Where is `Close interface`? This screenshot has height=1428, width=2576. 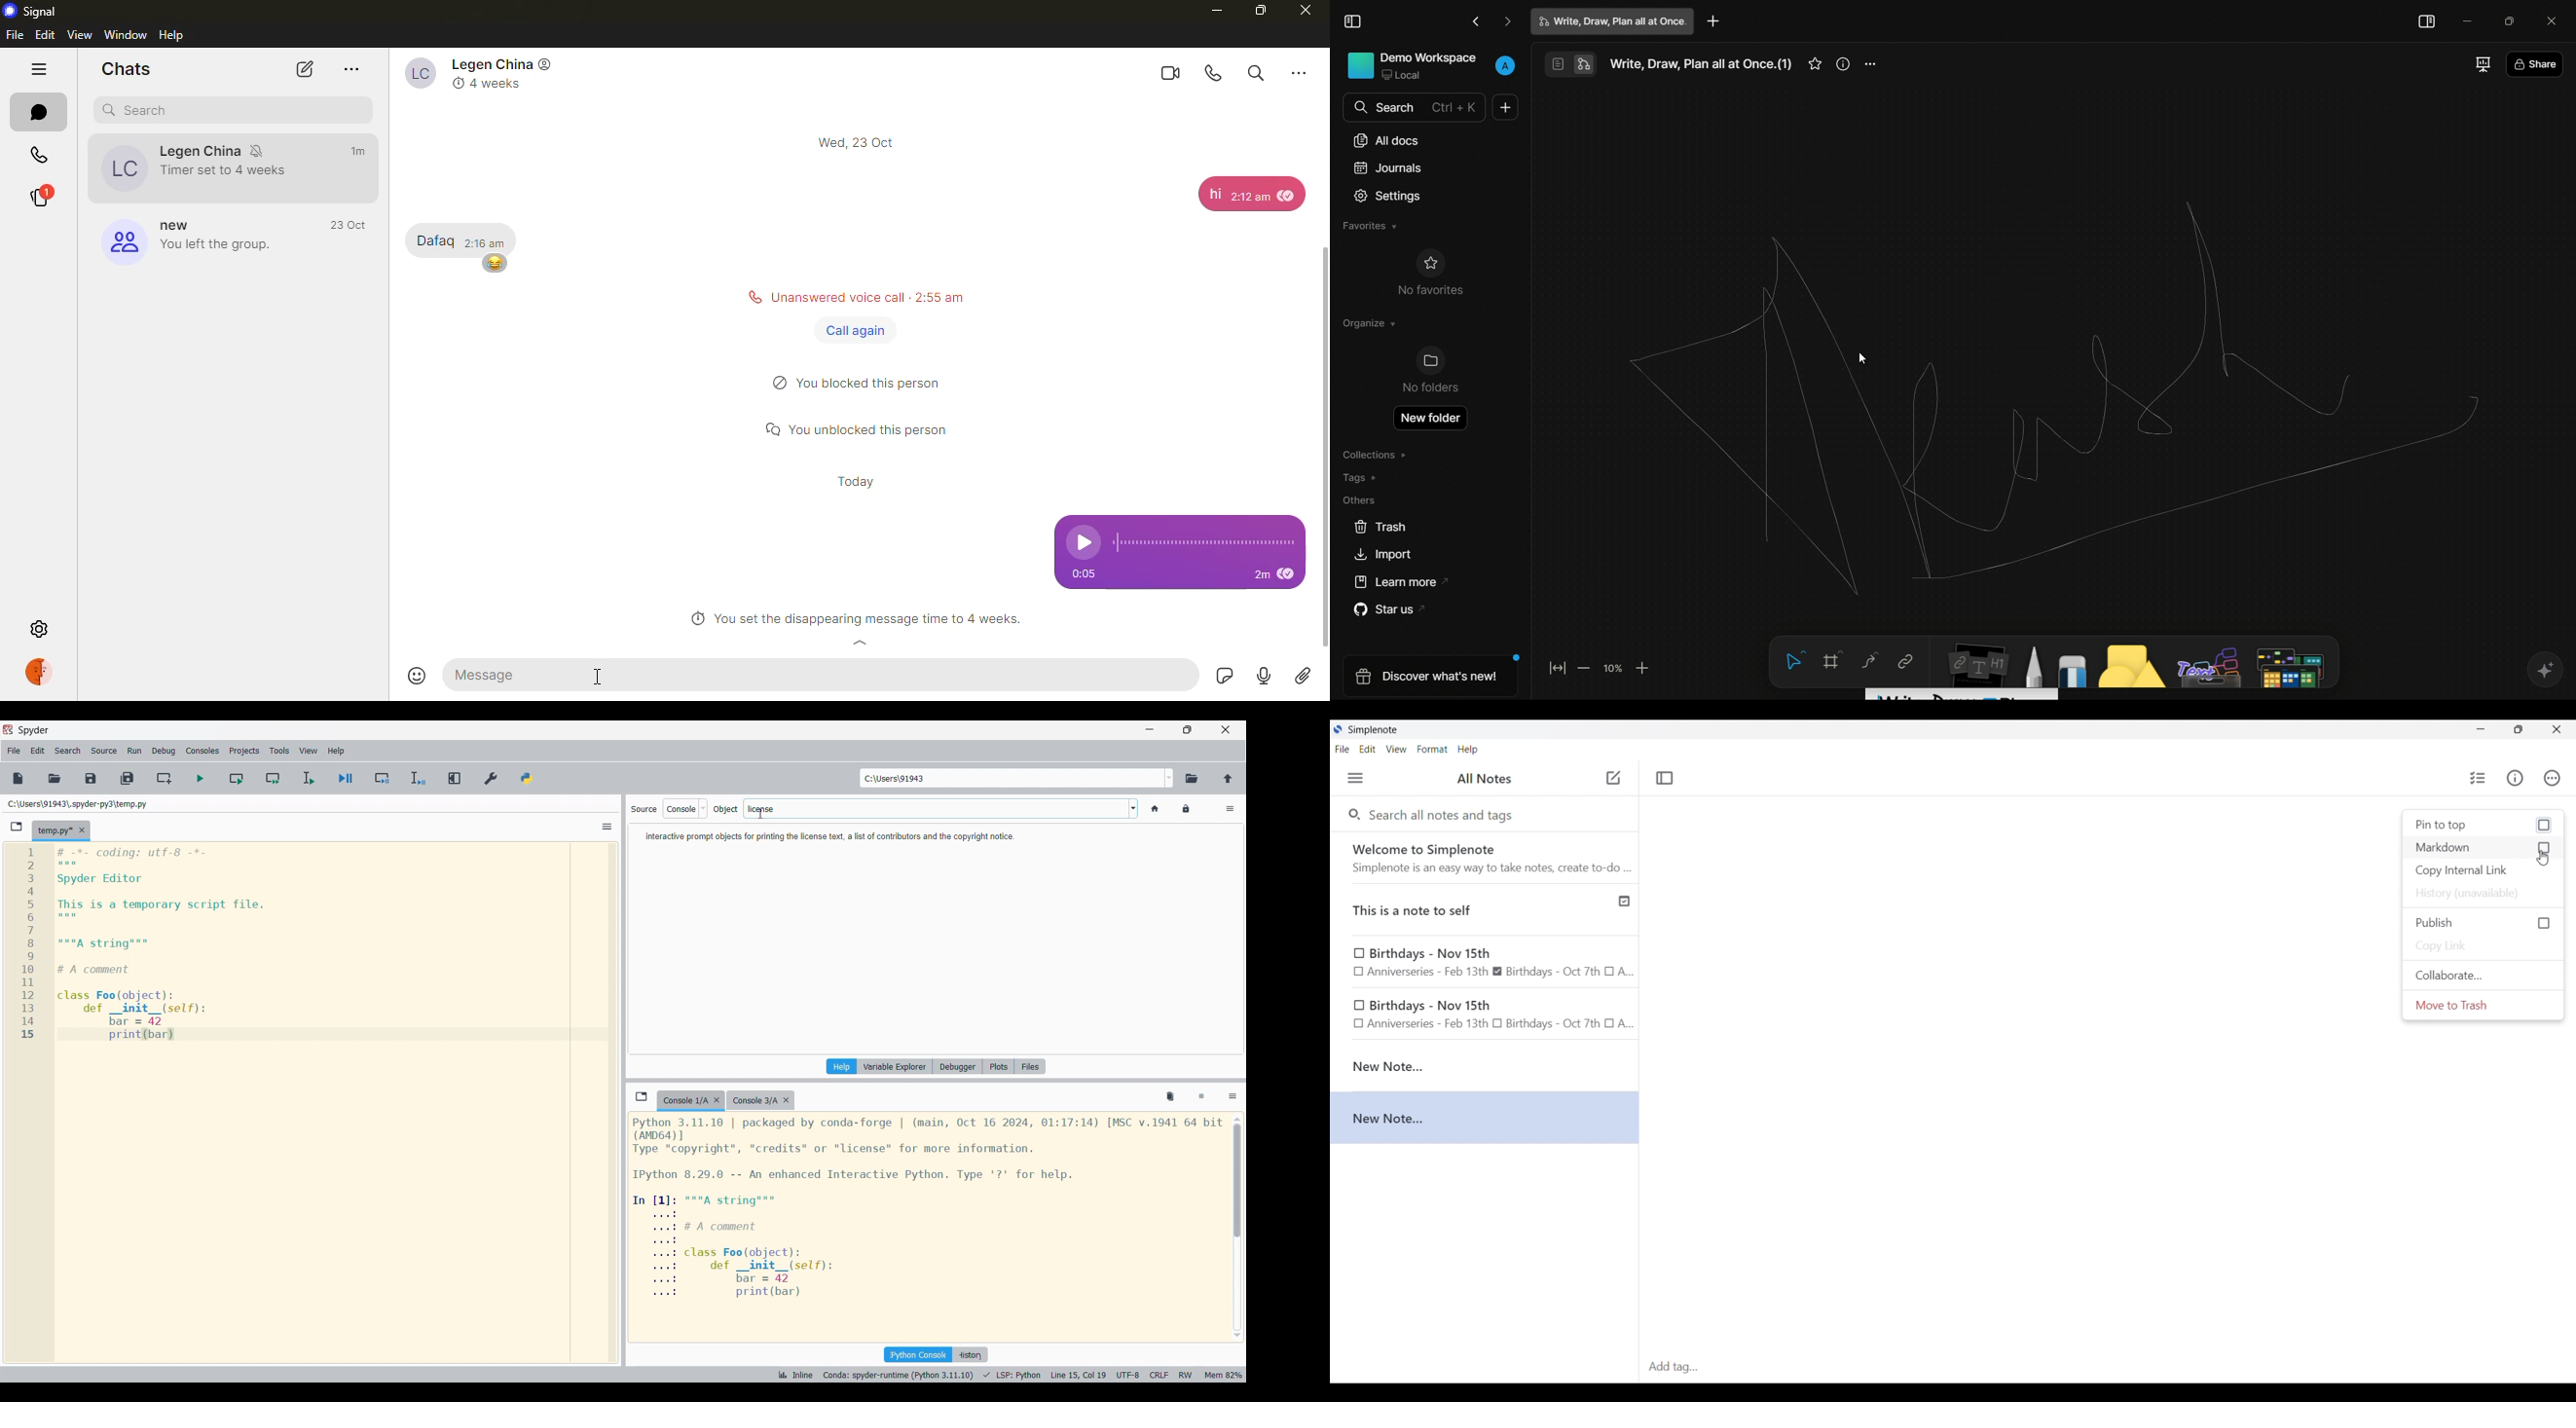 Close interface is located at coordinates (2557, 729).